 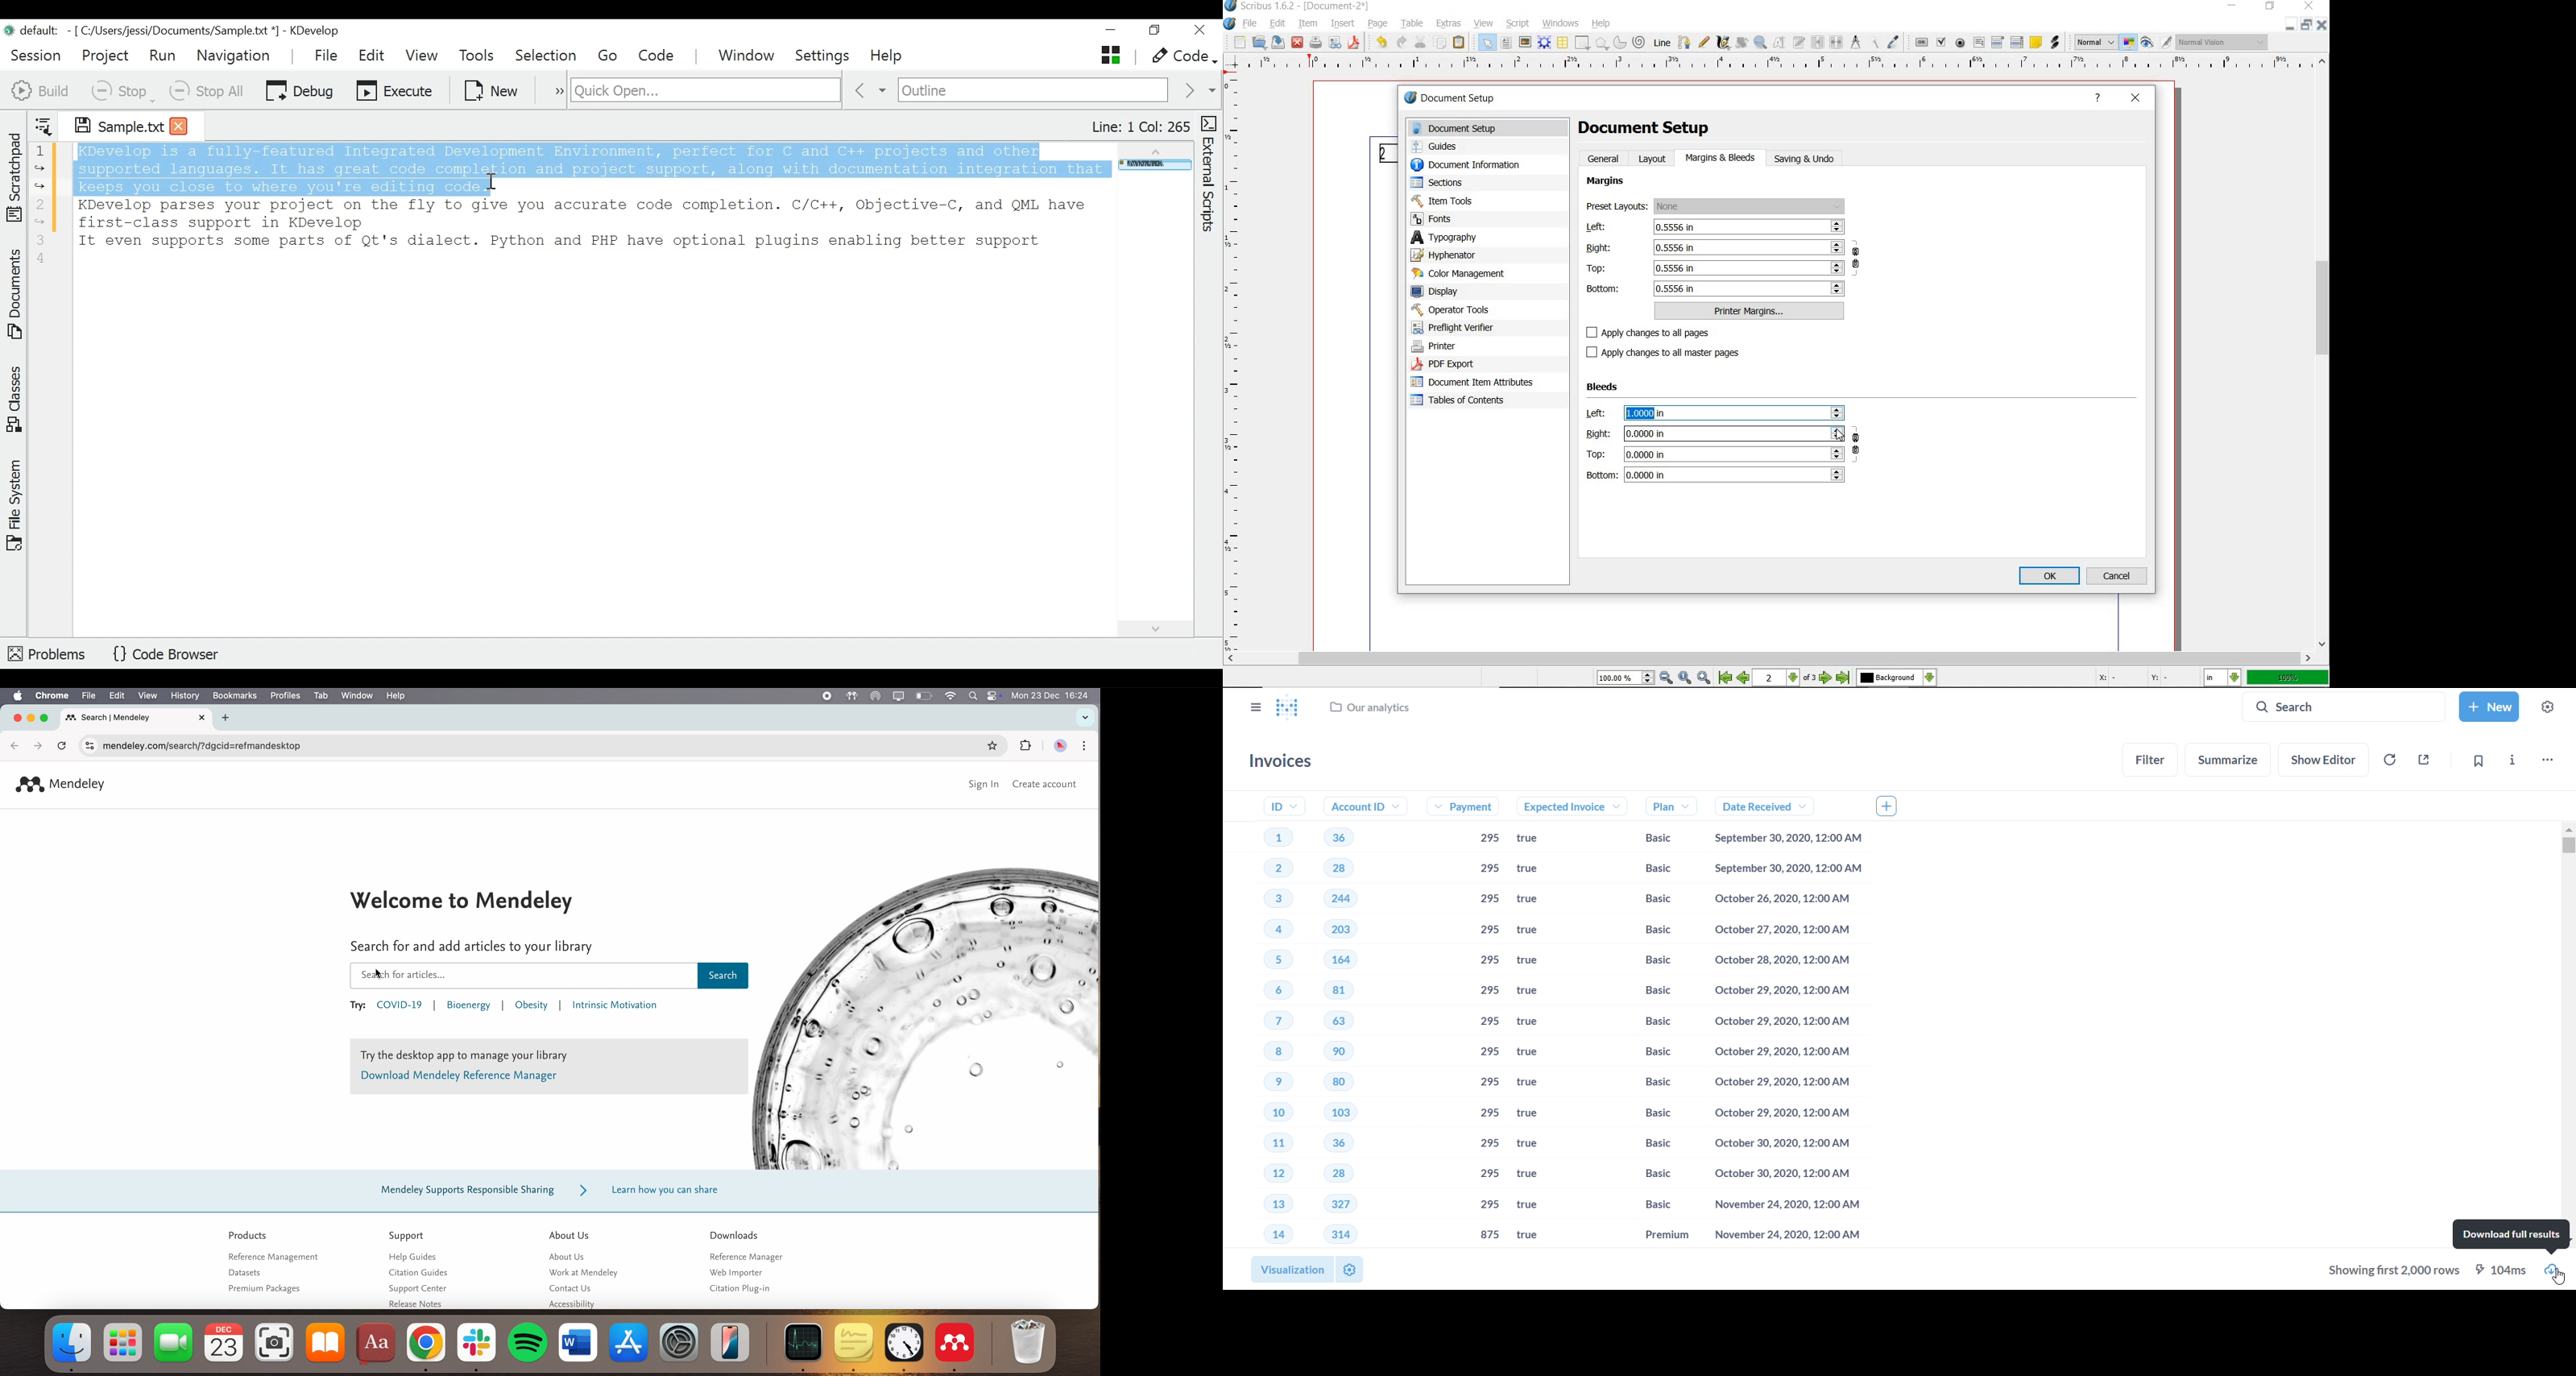 I want to click on sign in, so click(x=986, y=785).